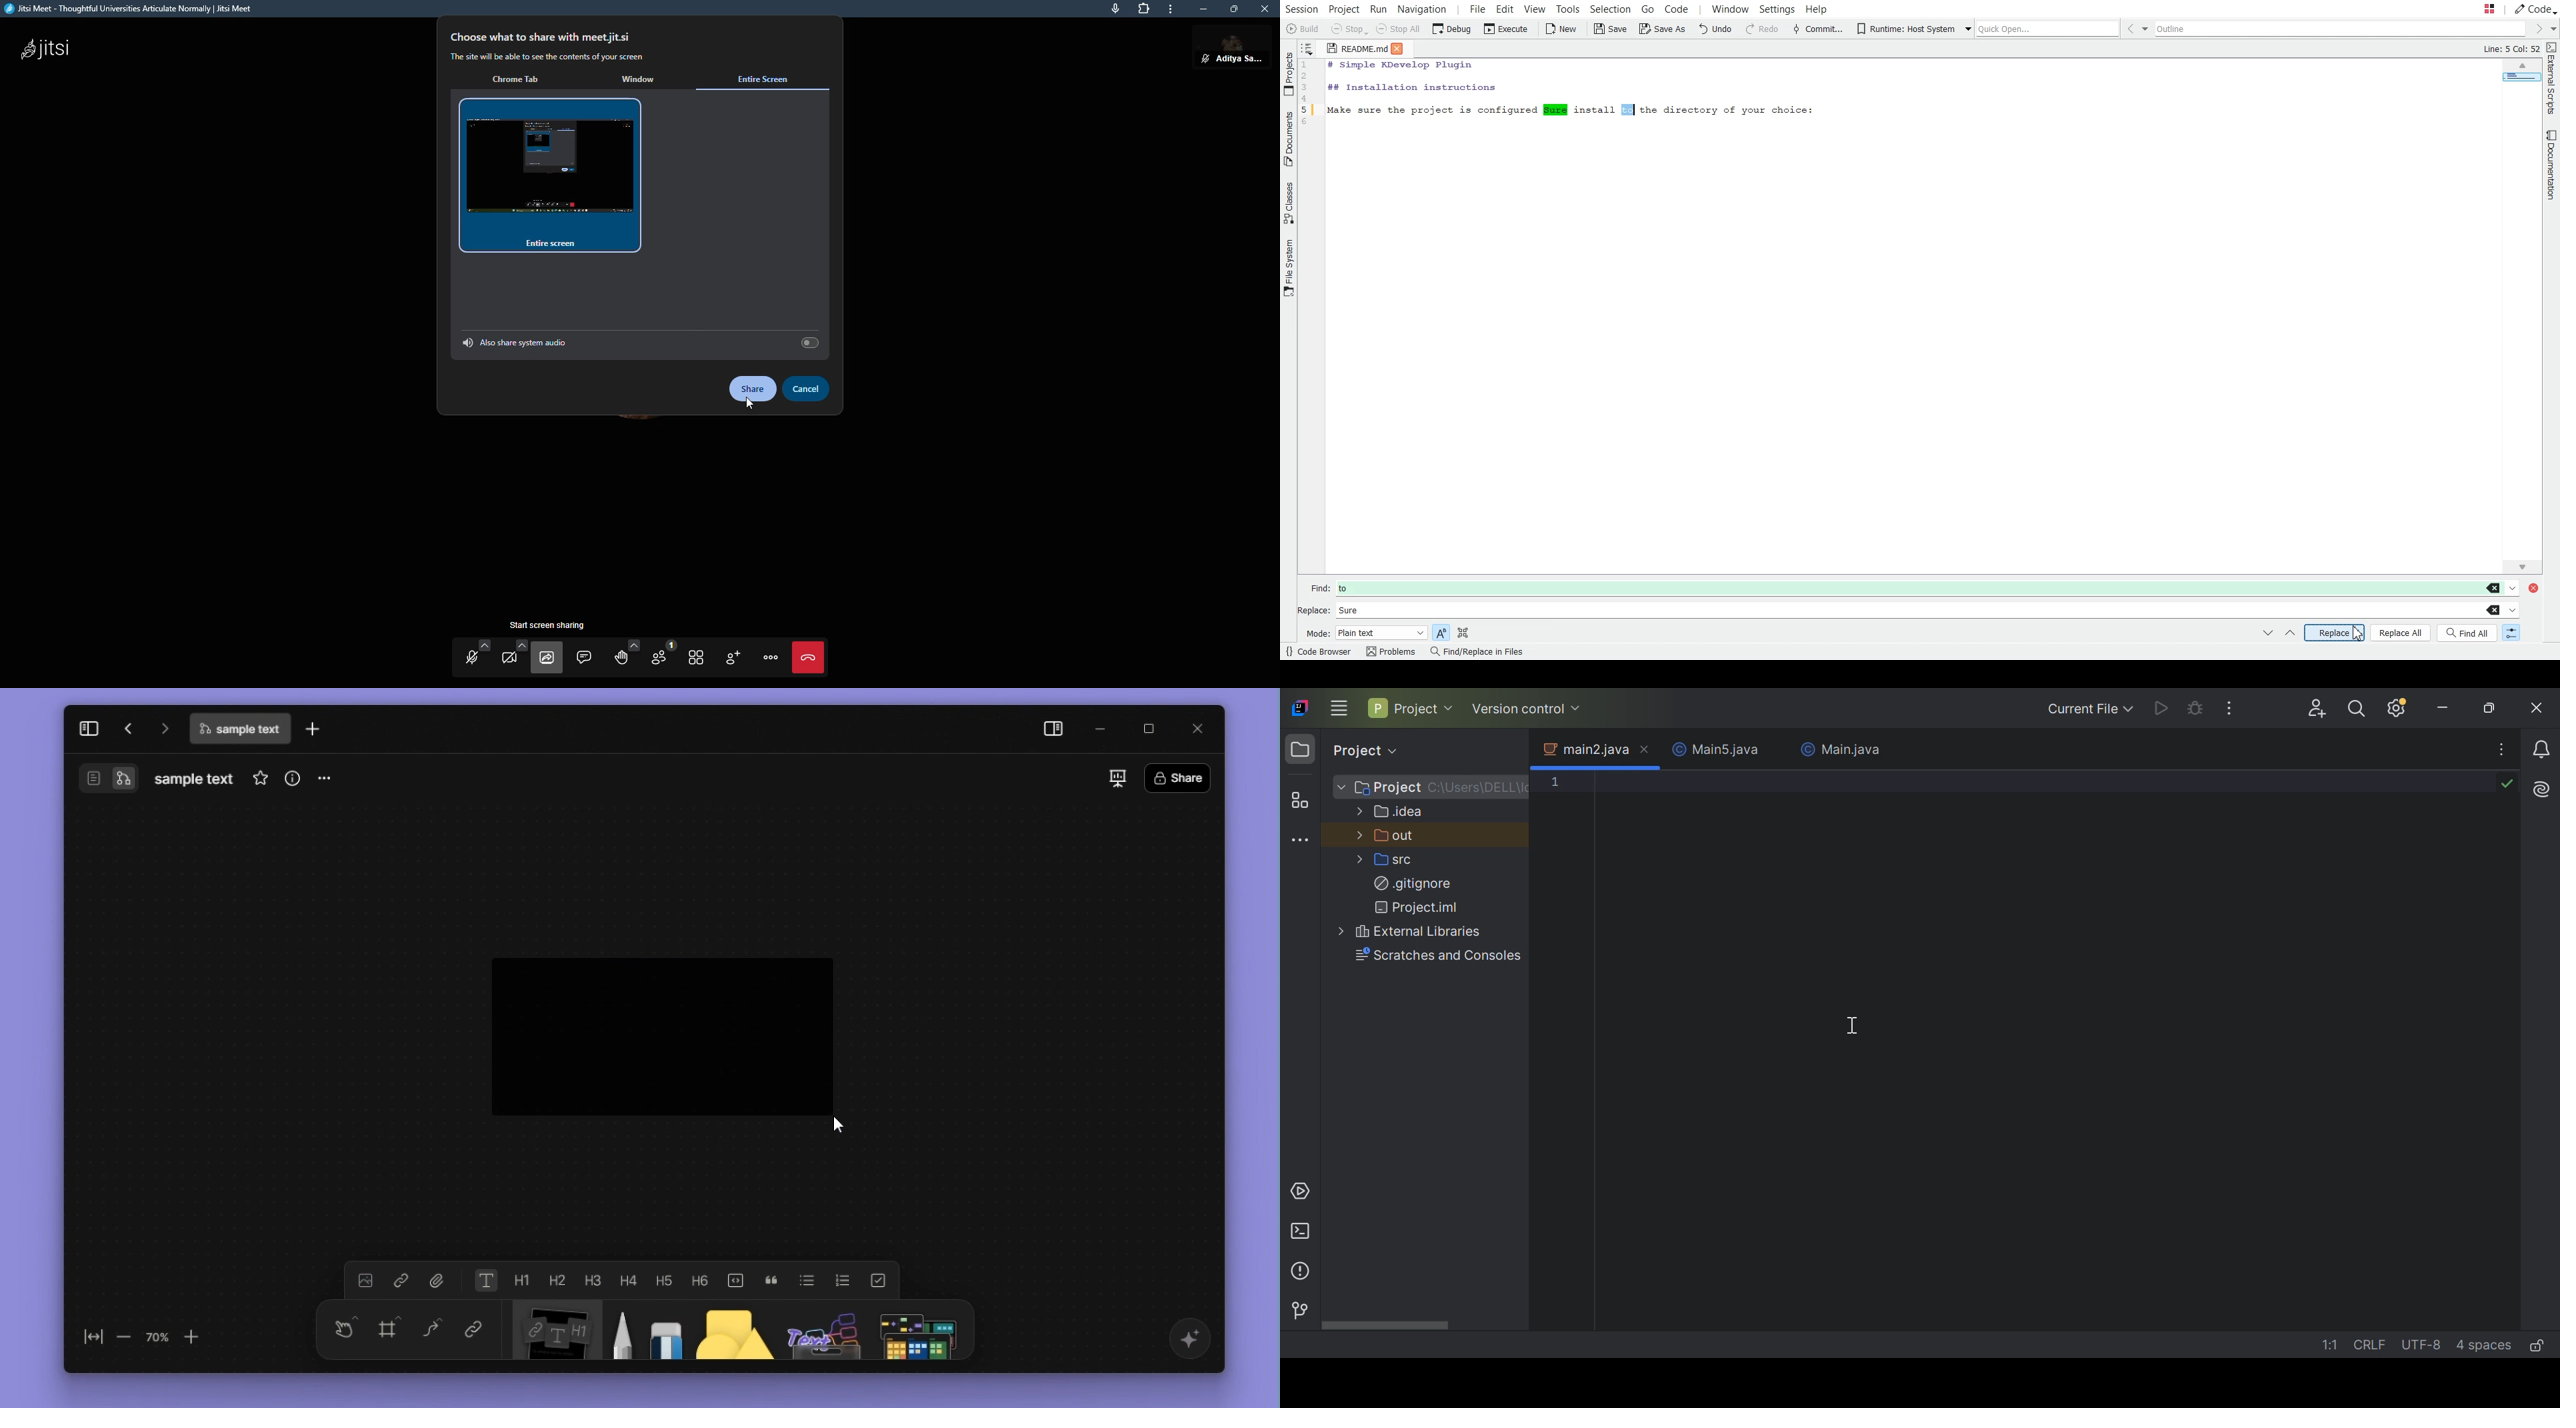  Describe the element at coordinates (1306, 801) in the screenshot. I see `Structure` at that location.